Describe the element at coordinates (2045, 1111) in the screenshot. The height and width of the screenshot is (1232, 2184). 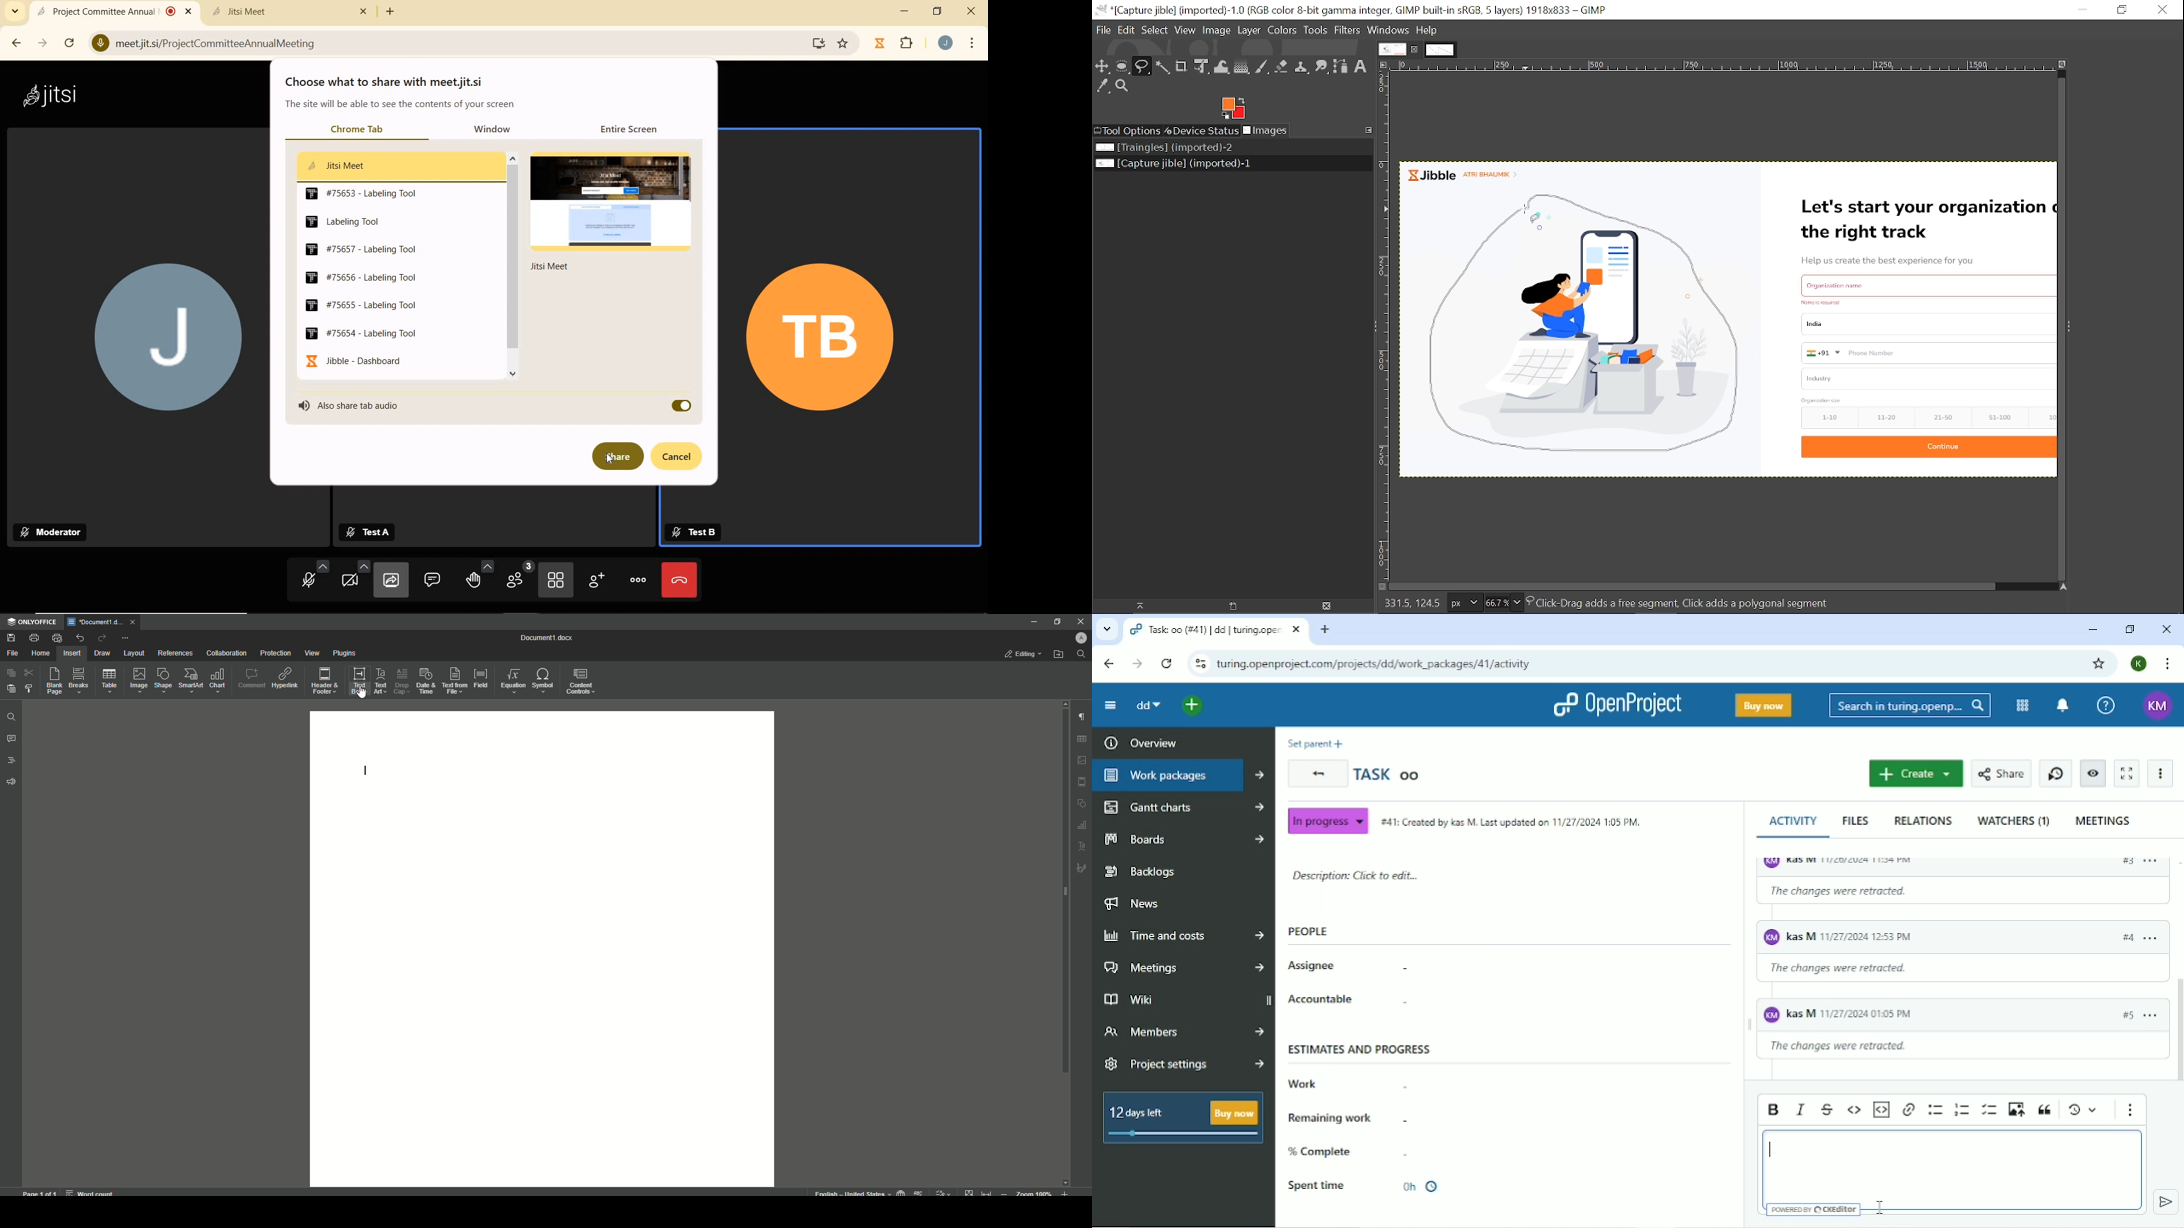
I see `Block quote` at that location.